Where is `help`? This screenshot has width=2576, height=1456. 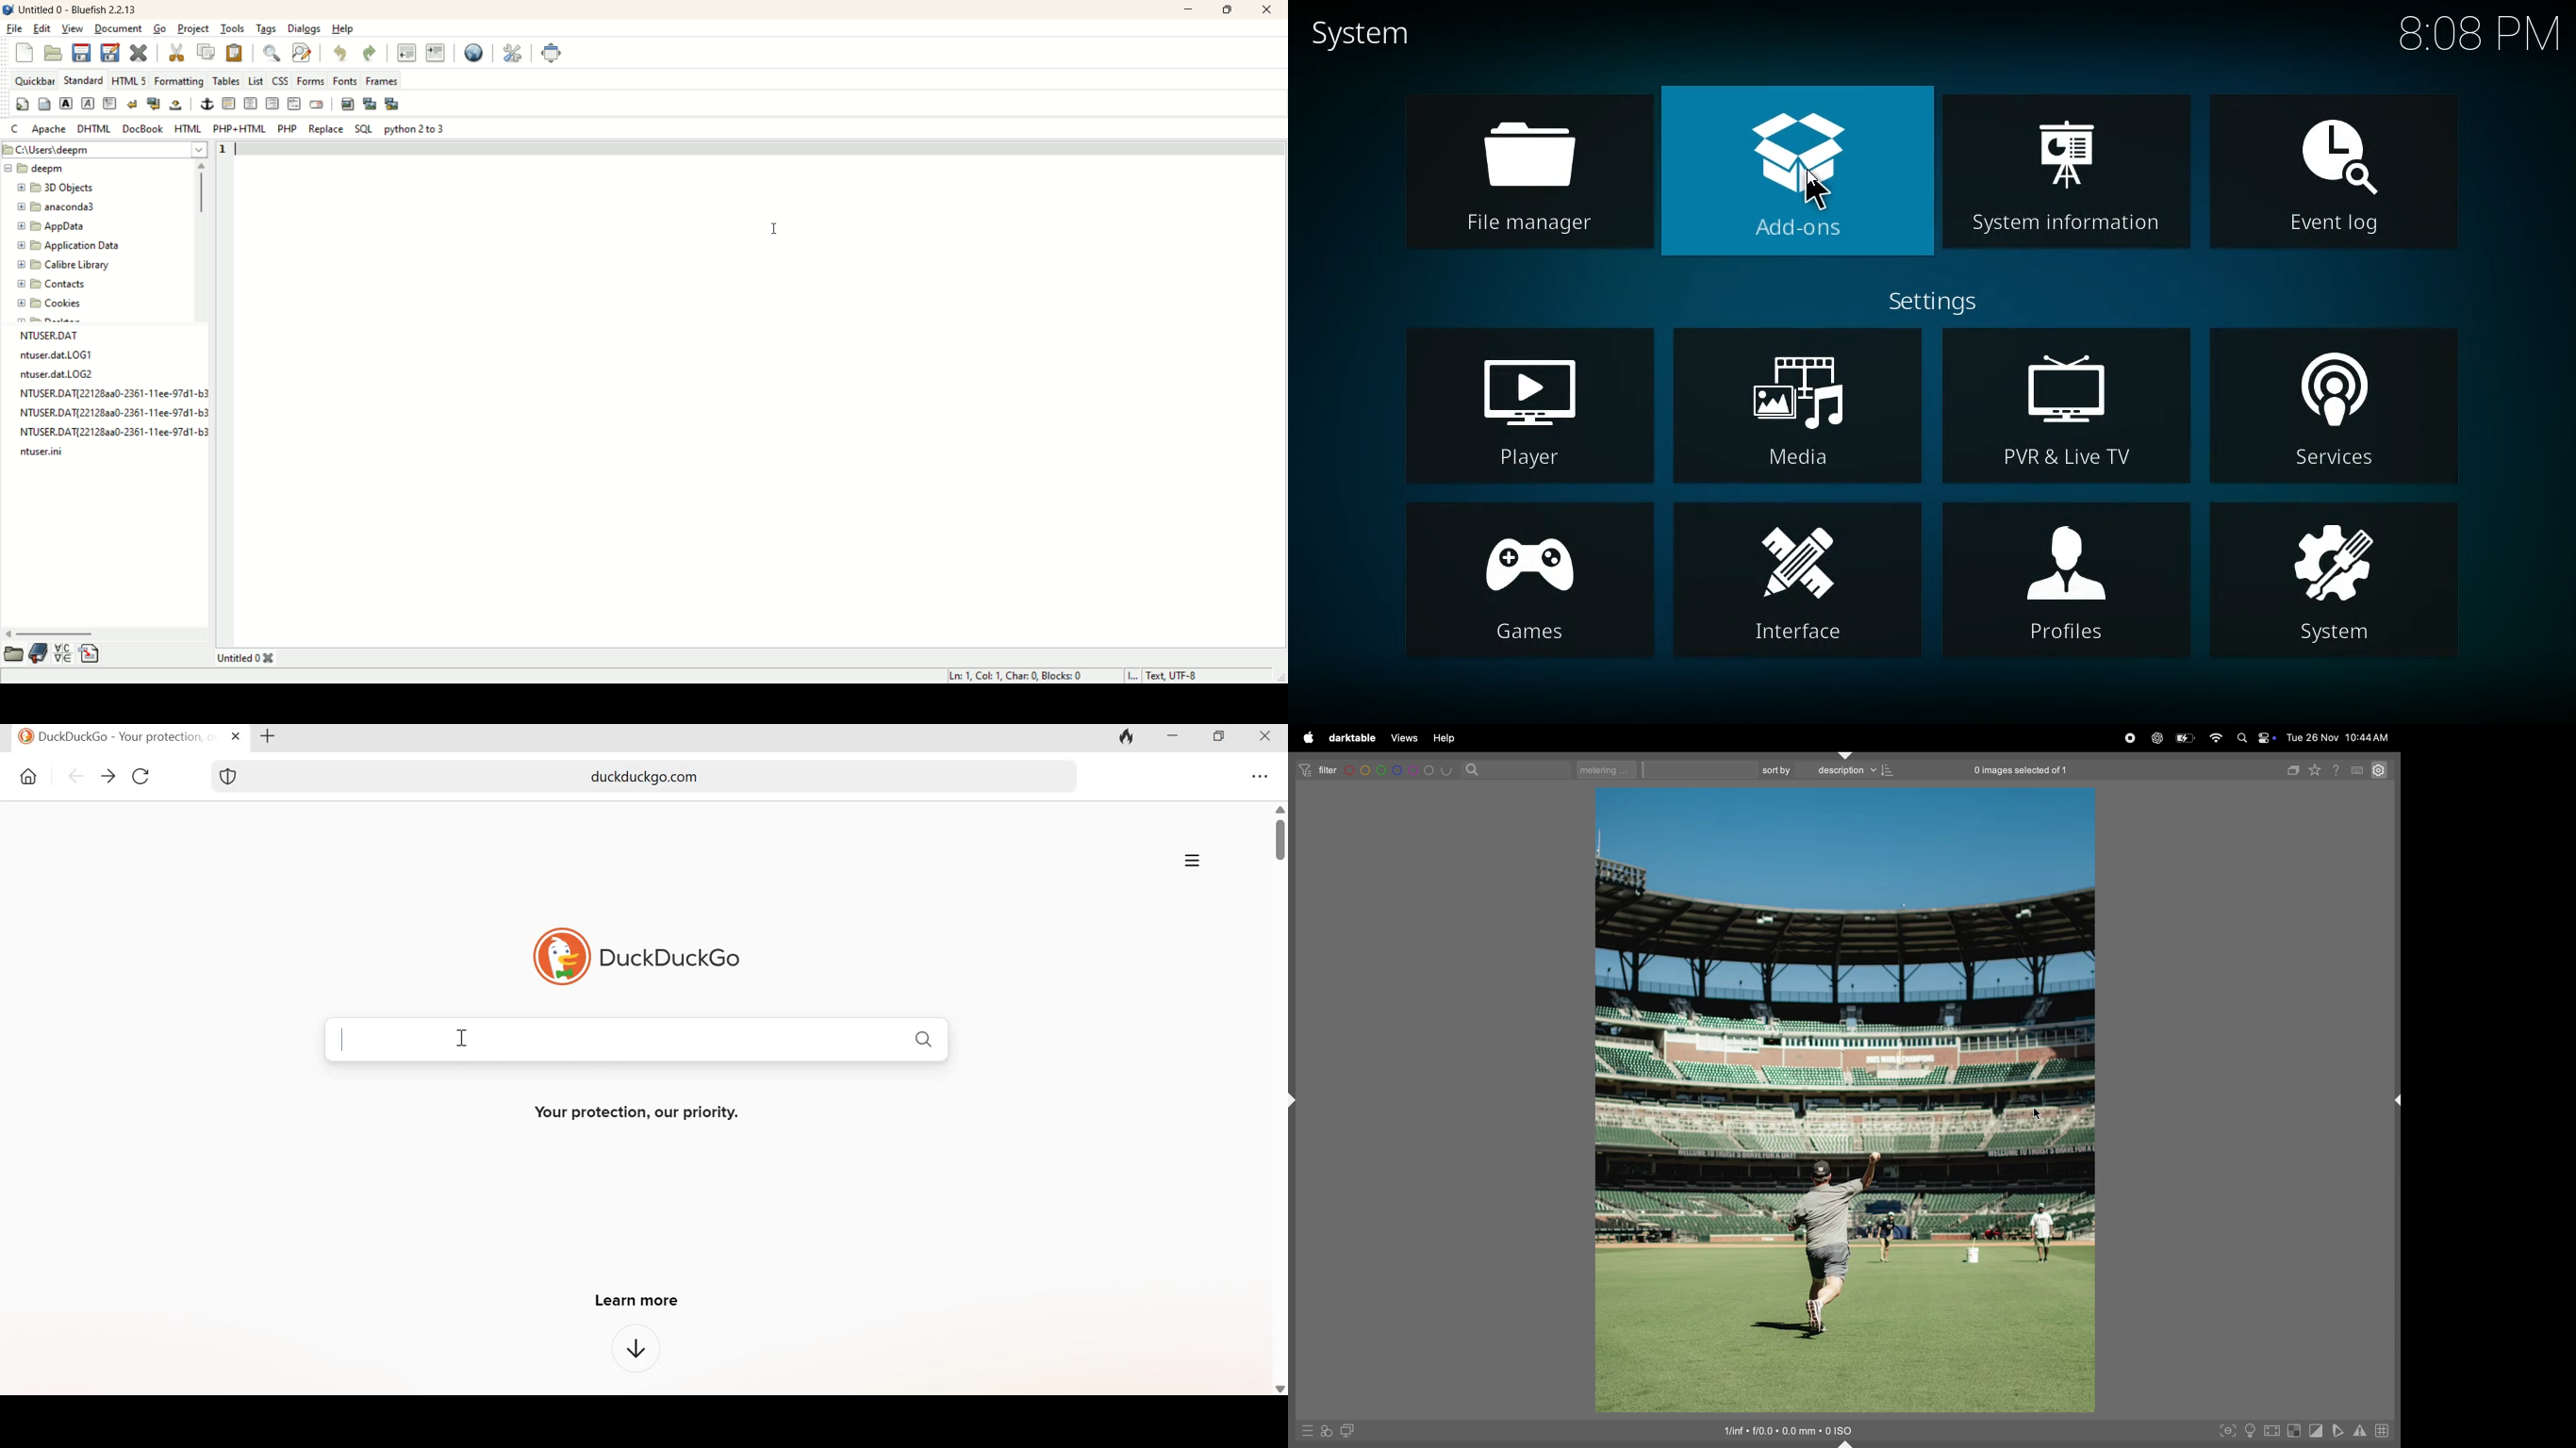 help is located at coordinates (1450, 738).